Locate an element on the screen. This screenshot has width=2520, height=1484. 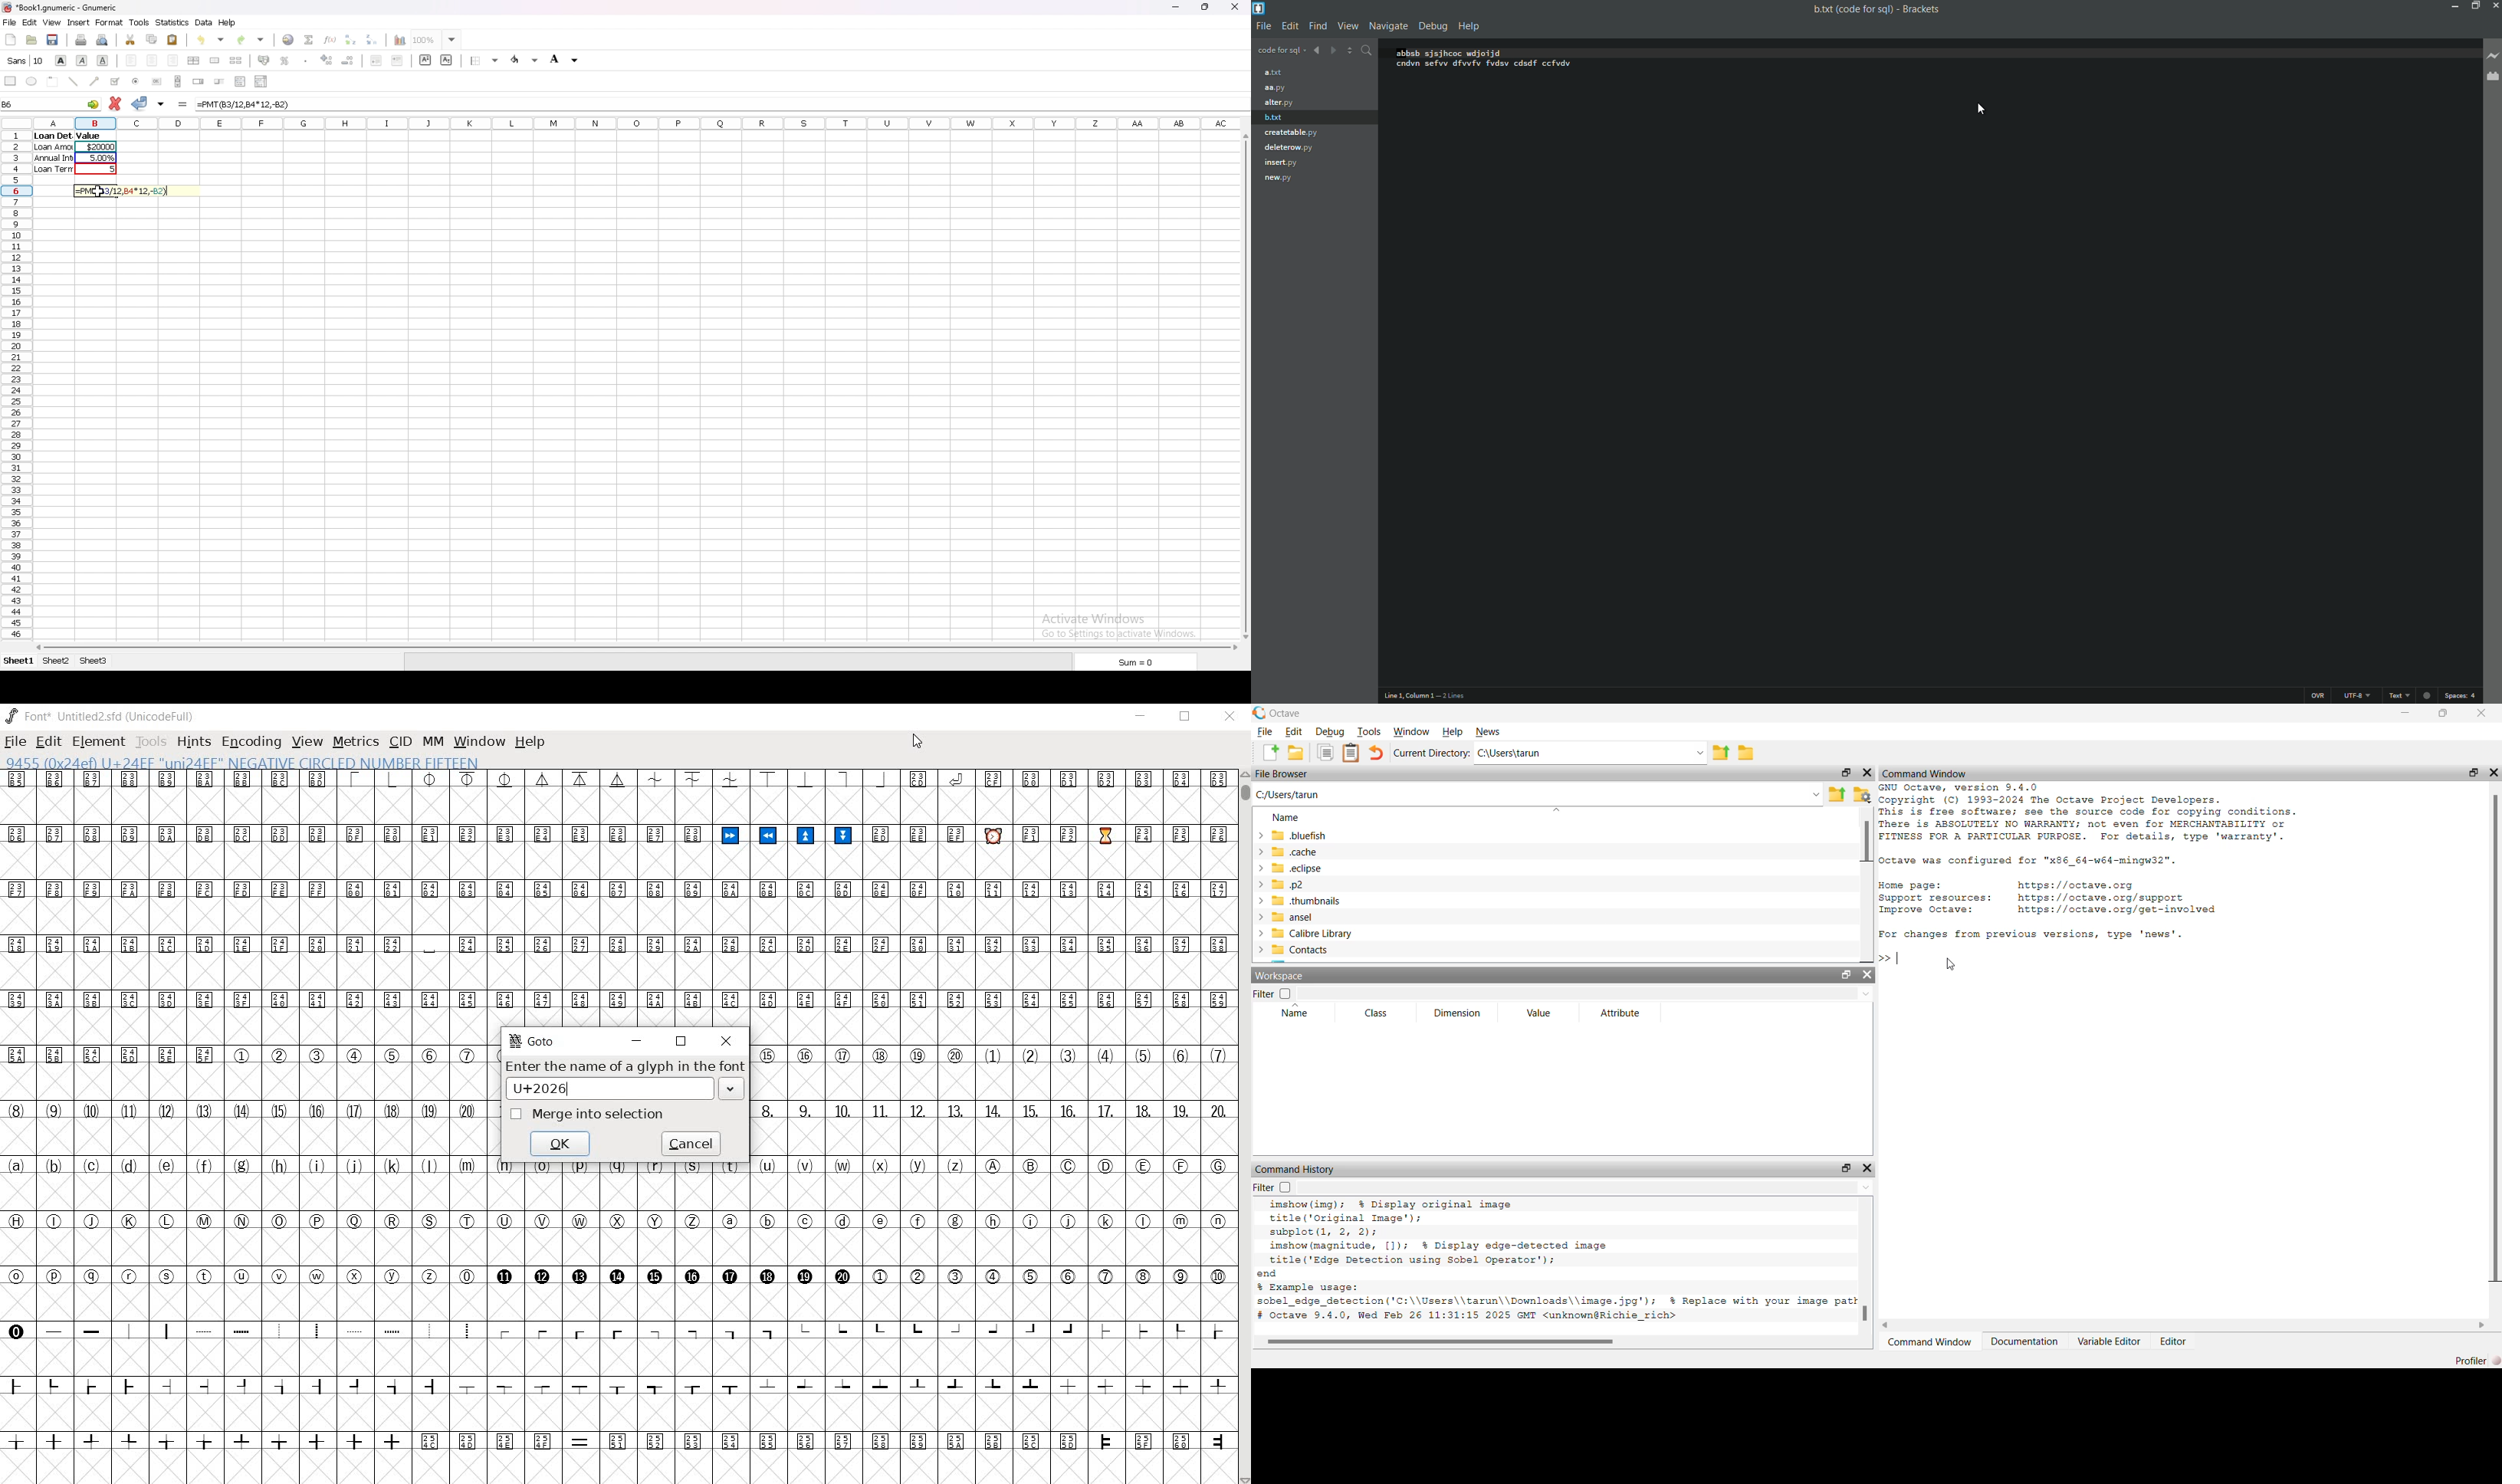
increase decimals is located at coordinates (327, 60).